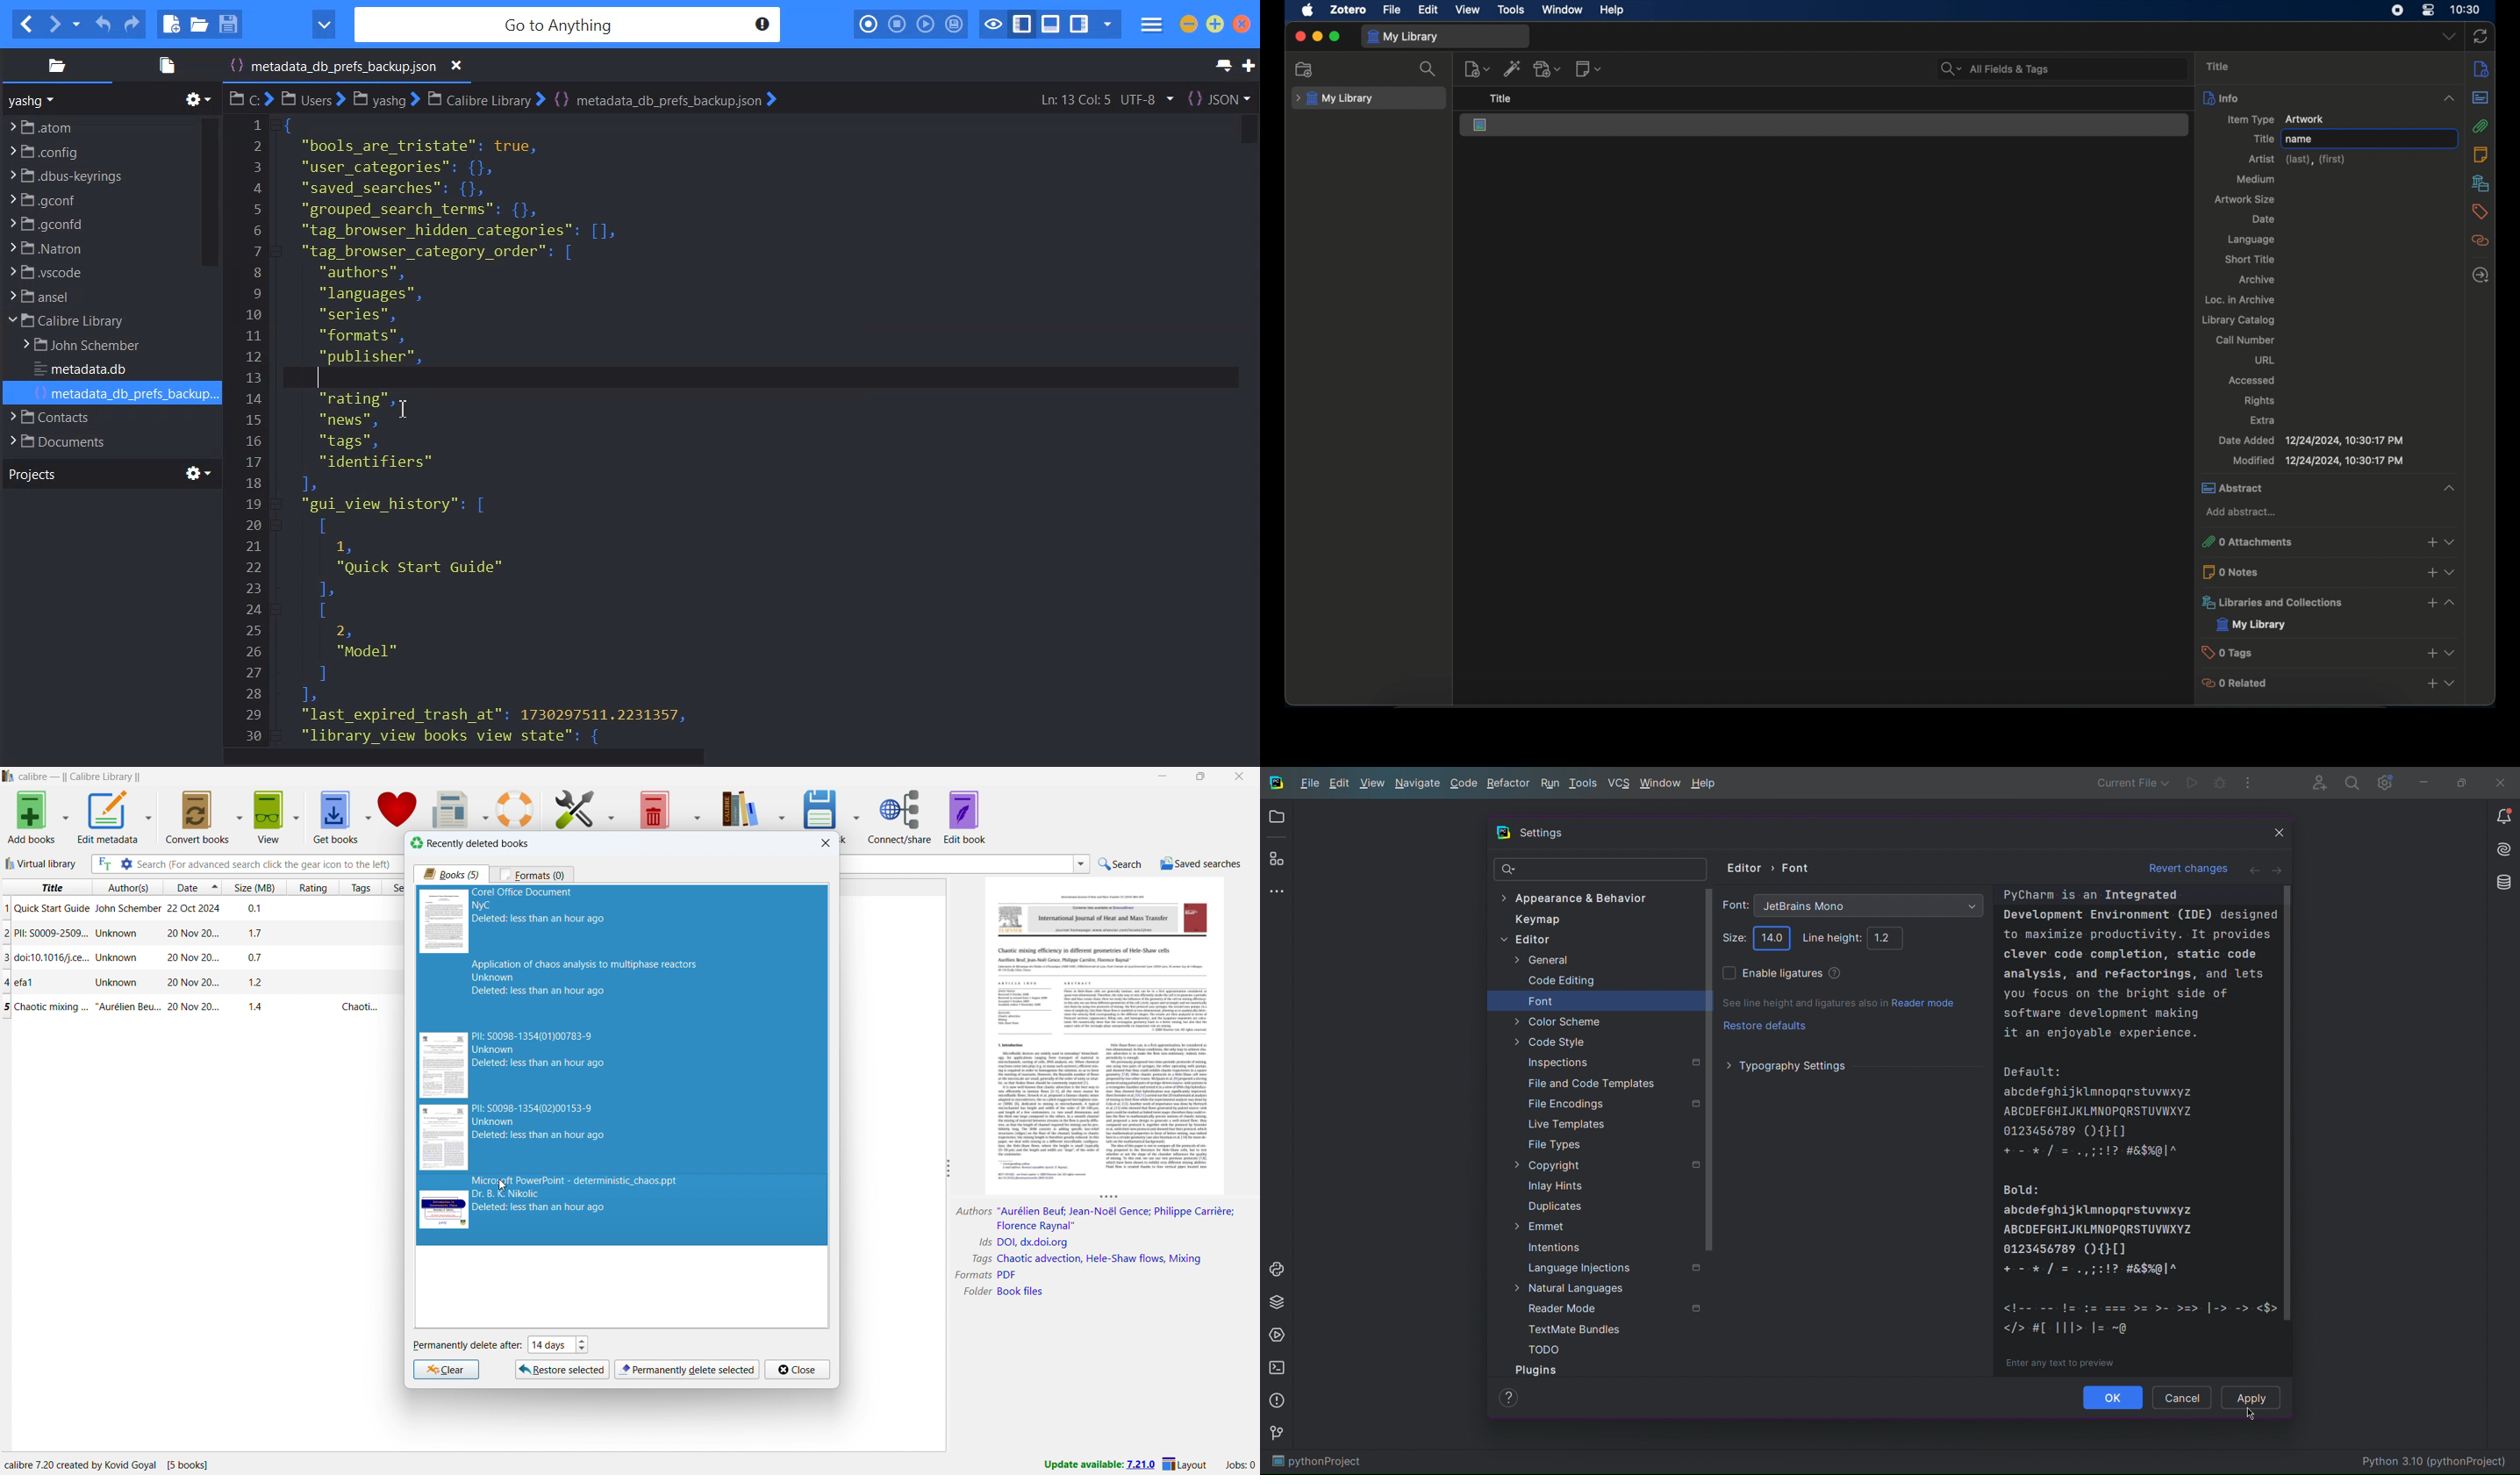 This screenshot has width=2520, height=1484. Describe the element at coordinates (2238, 300) in the screenshot. I see `loc. in archive` at that location.